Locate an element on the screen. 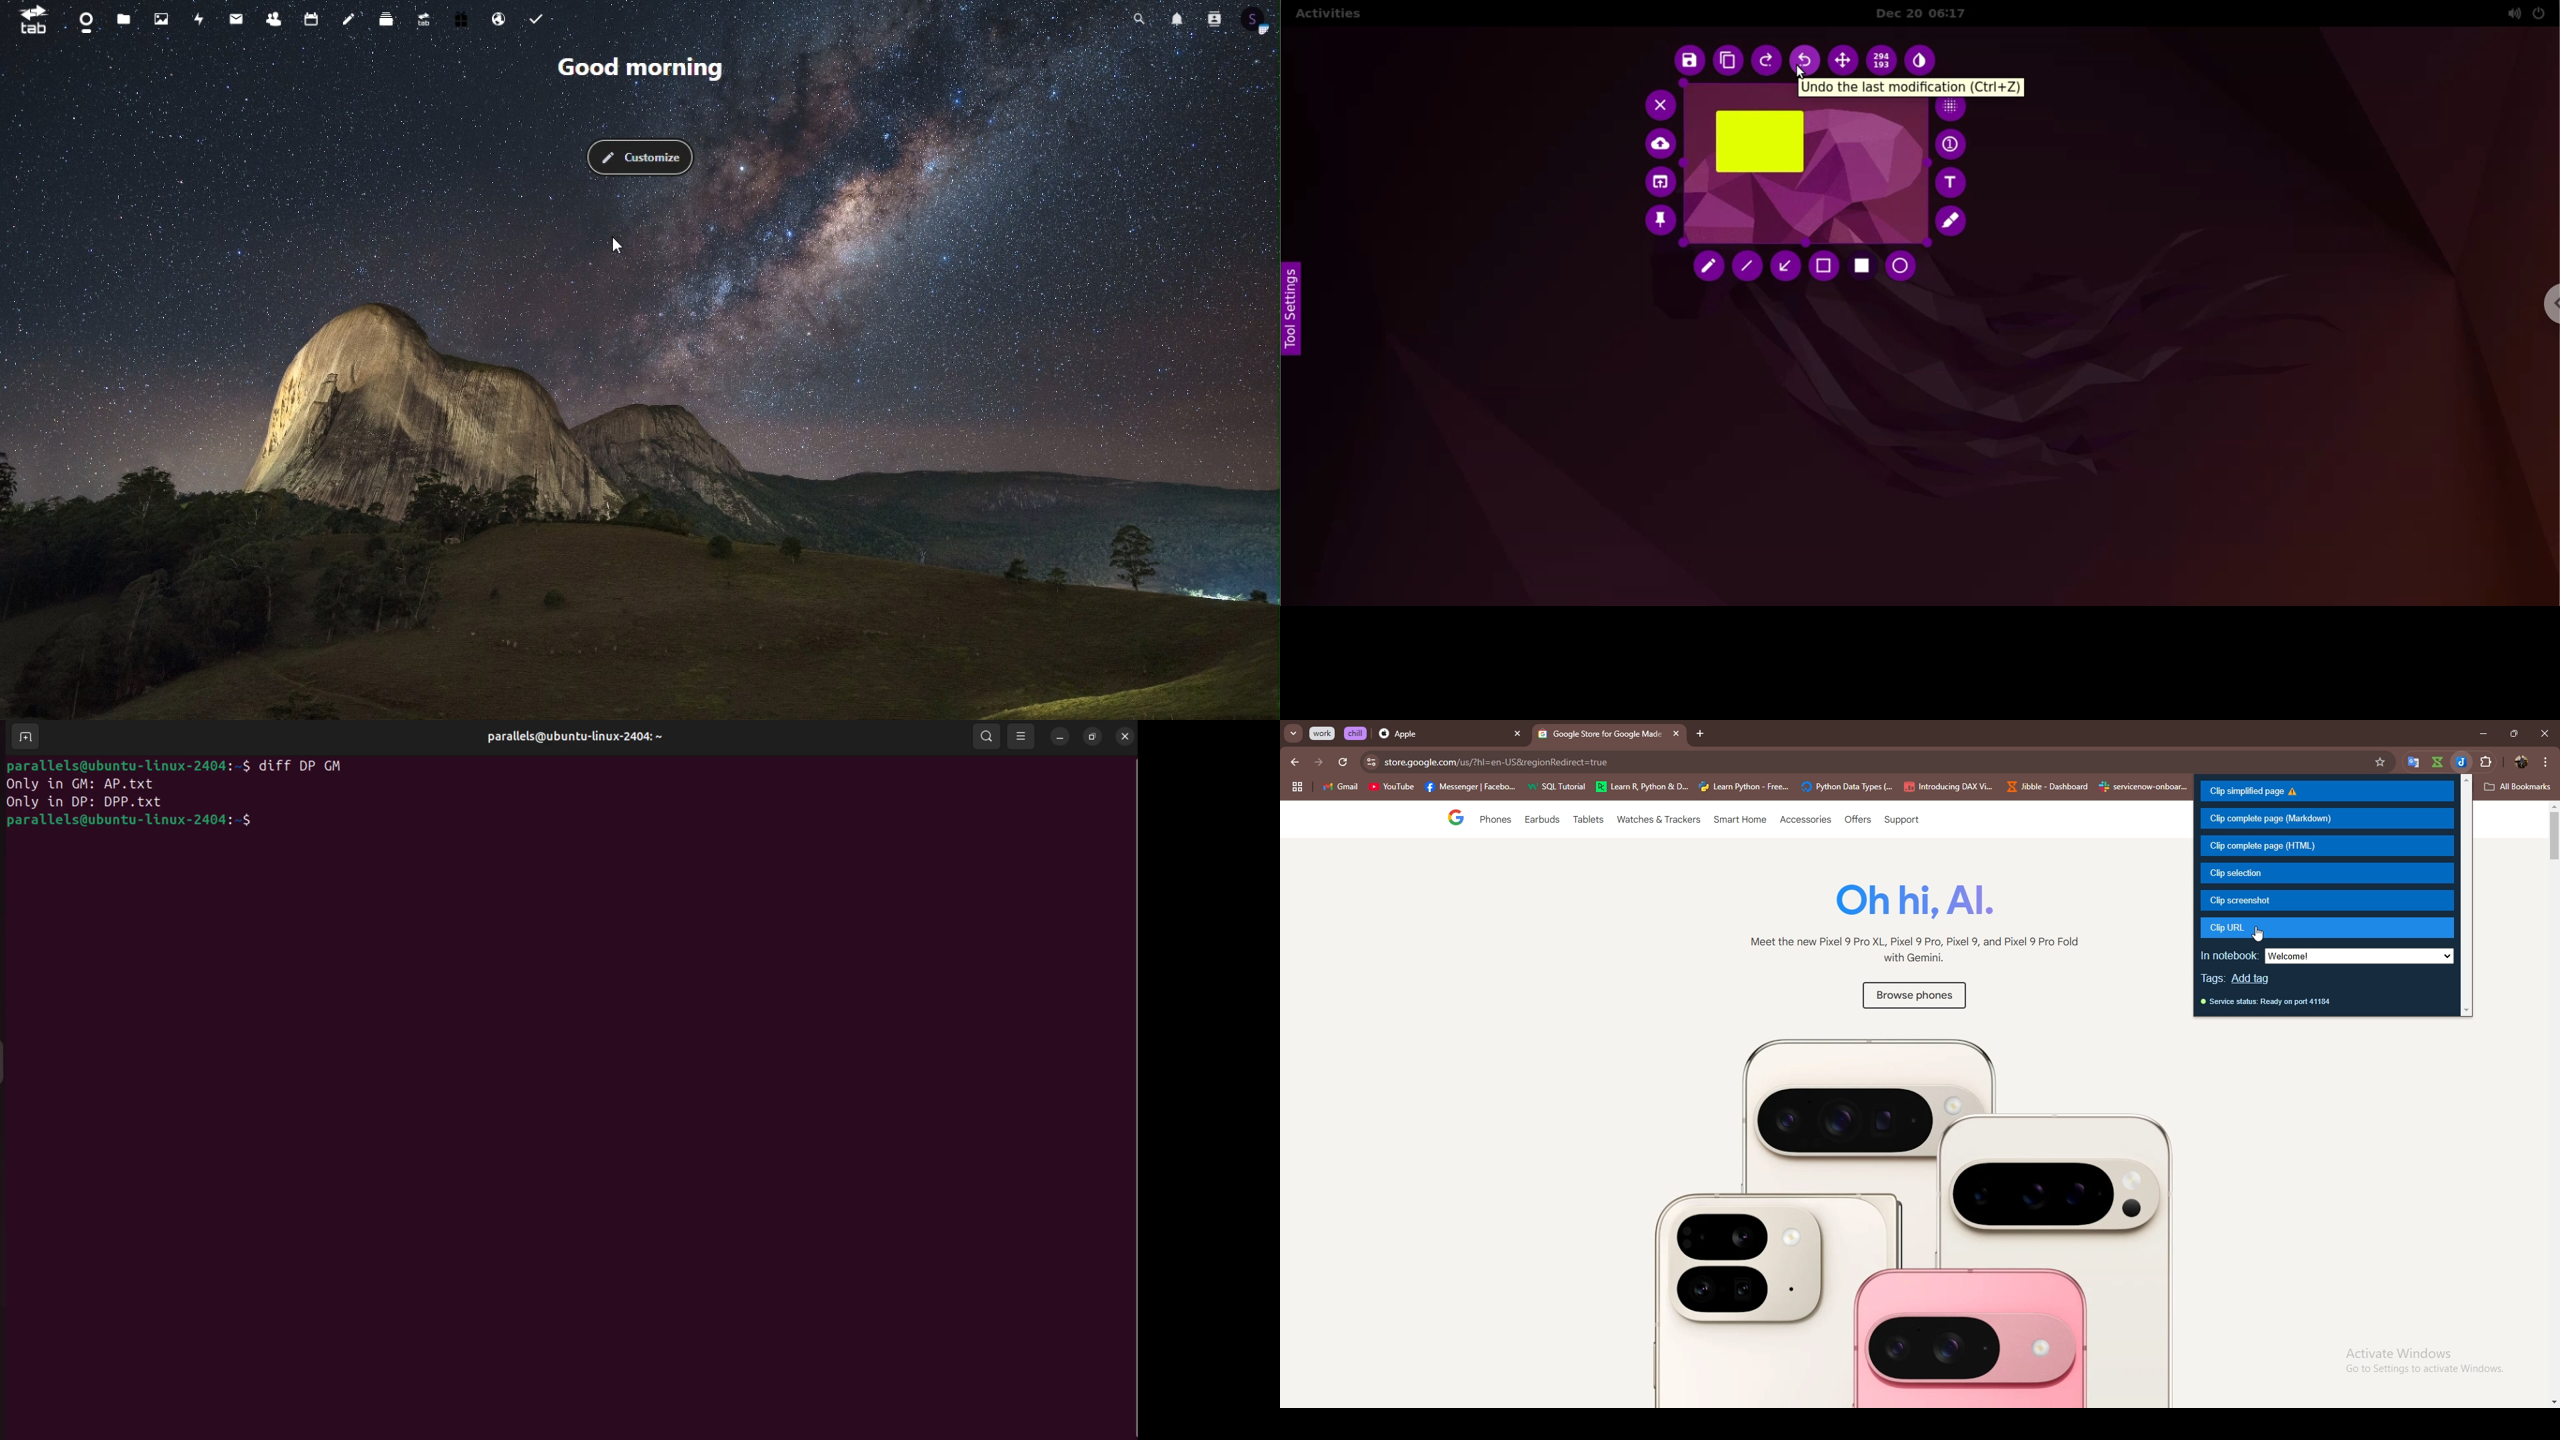  minimize is located at coordinates (1060, 738).